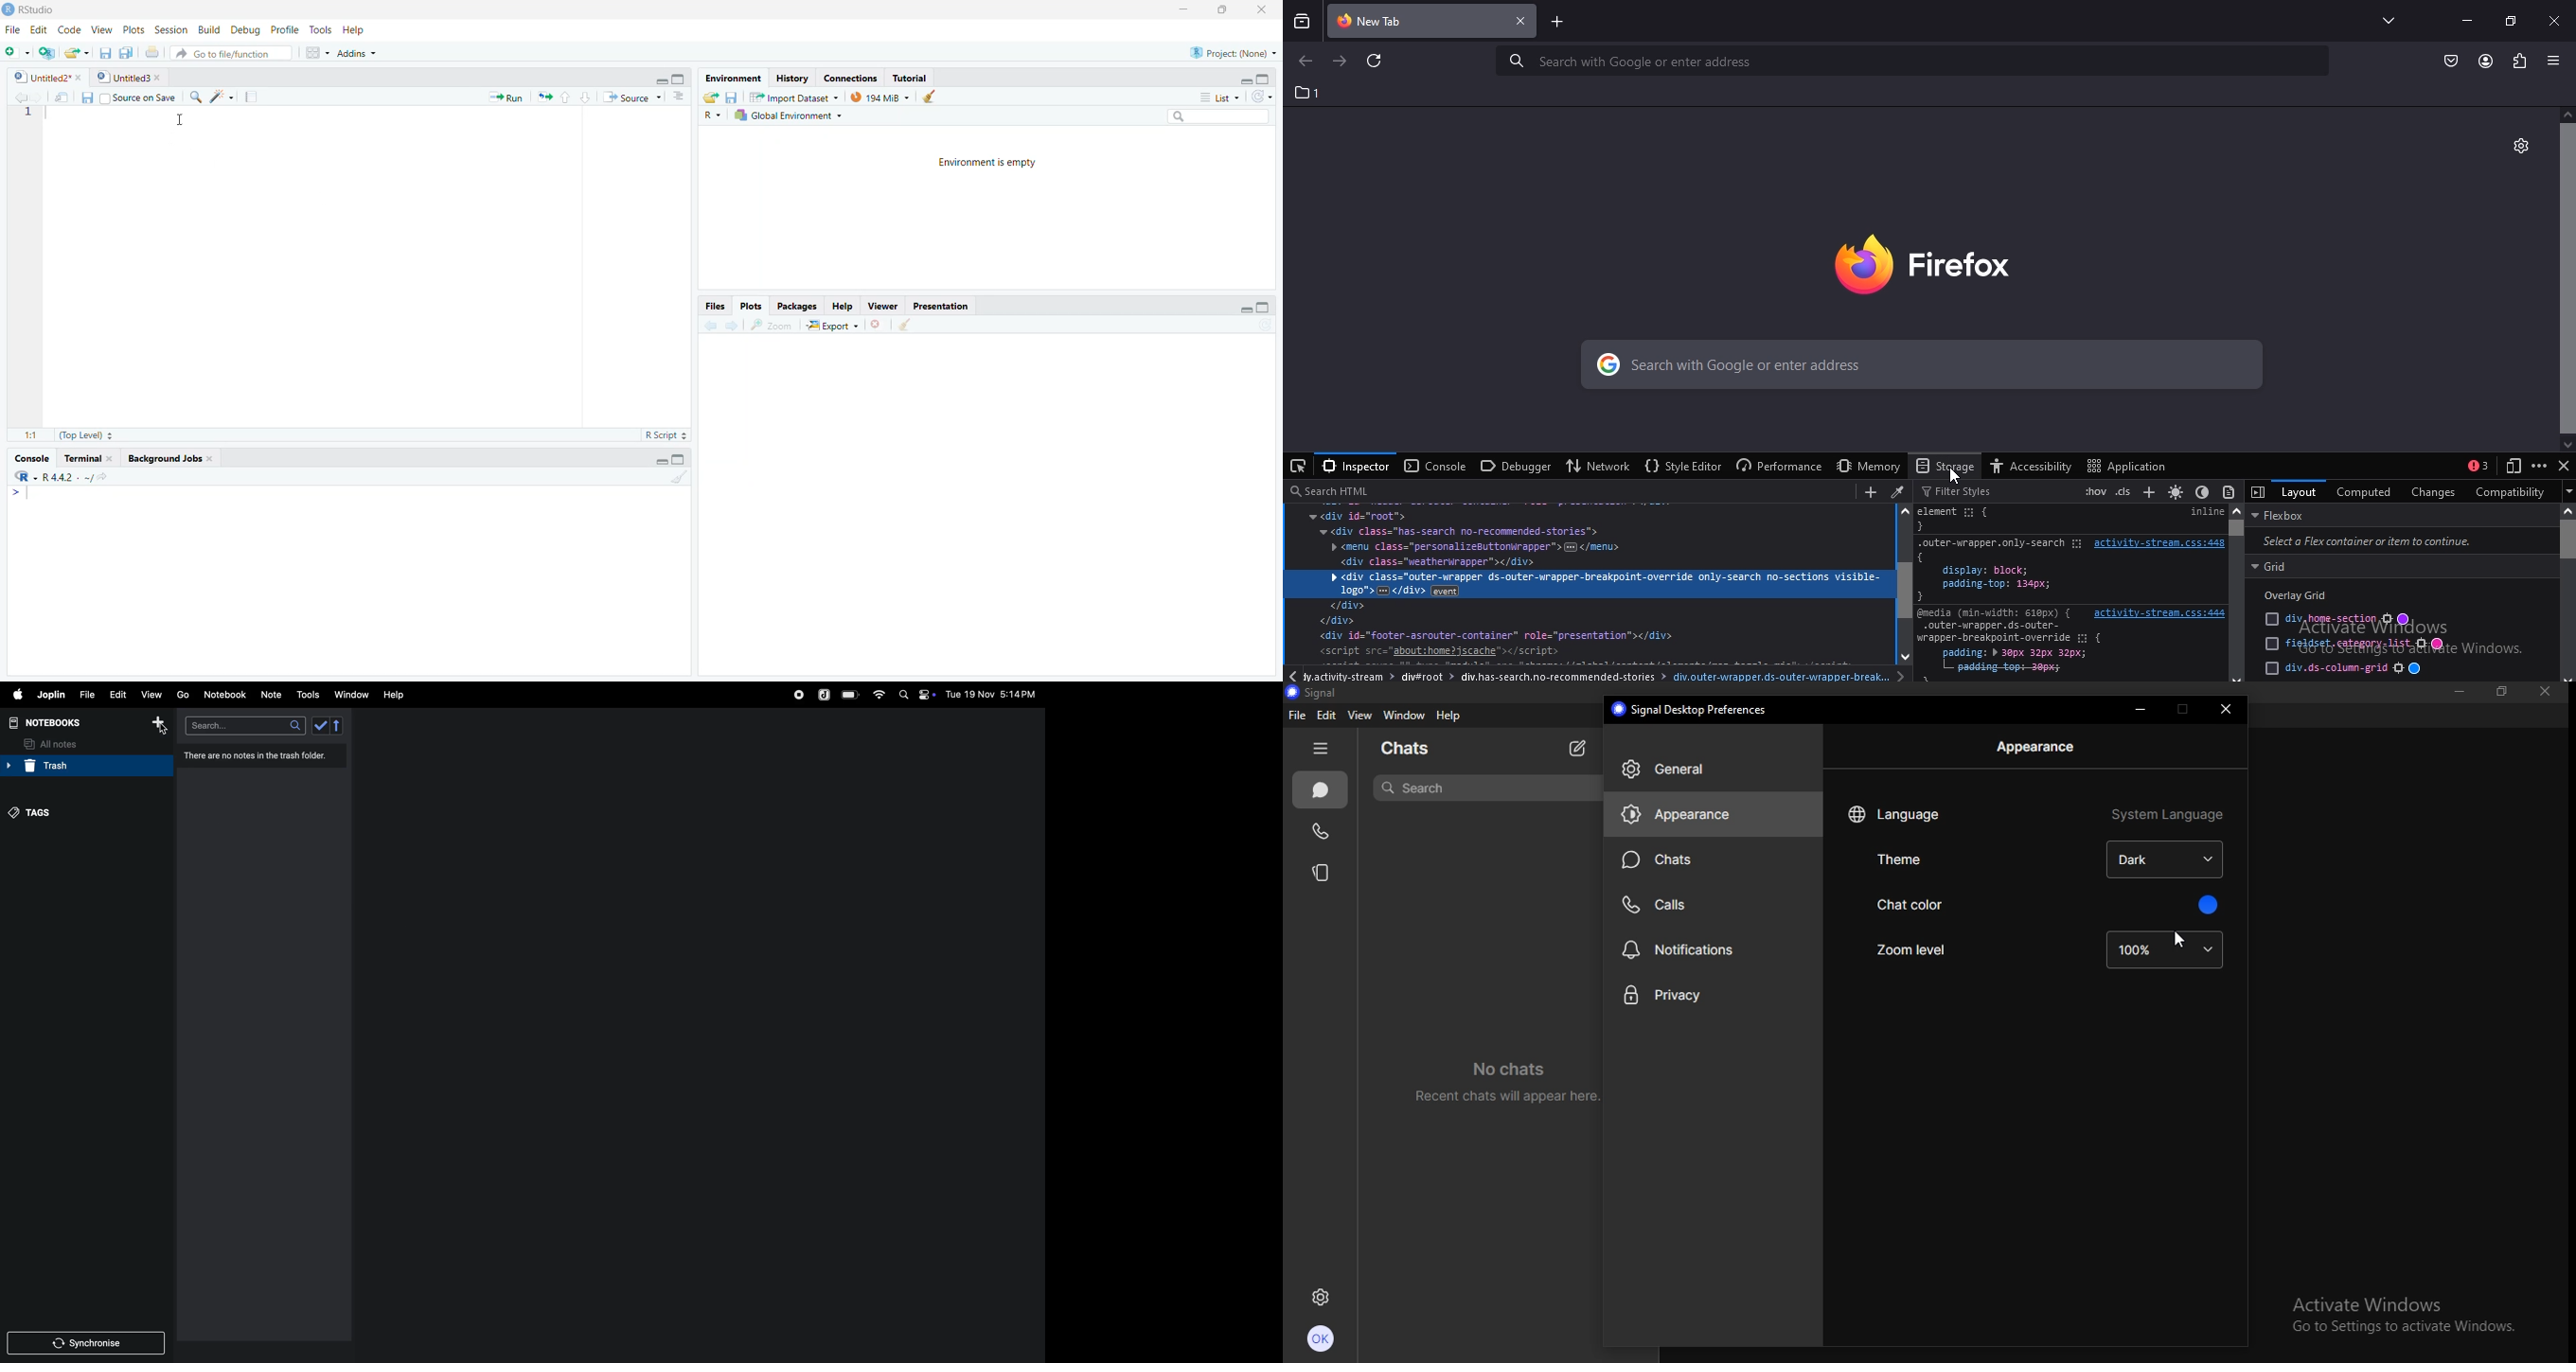 Image resolution: width=2576 pixels, height=1372 pixels. Describe the element at coordinates (52, 744) in the screenshot. I see `all notes` at that location.